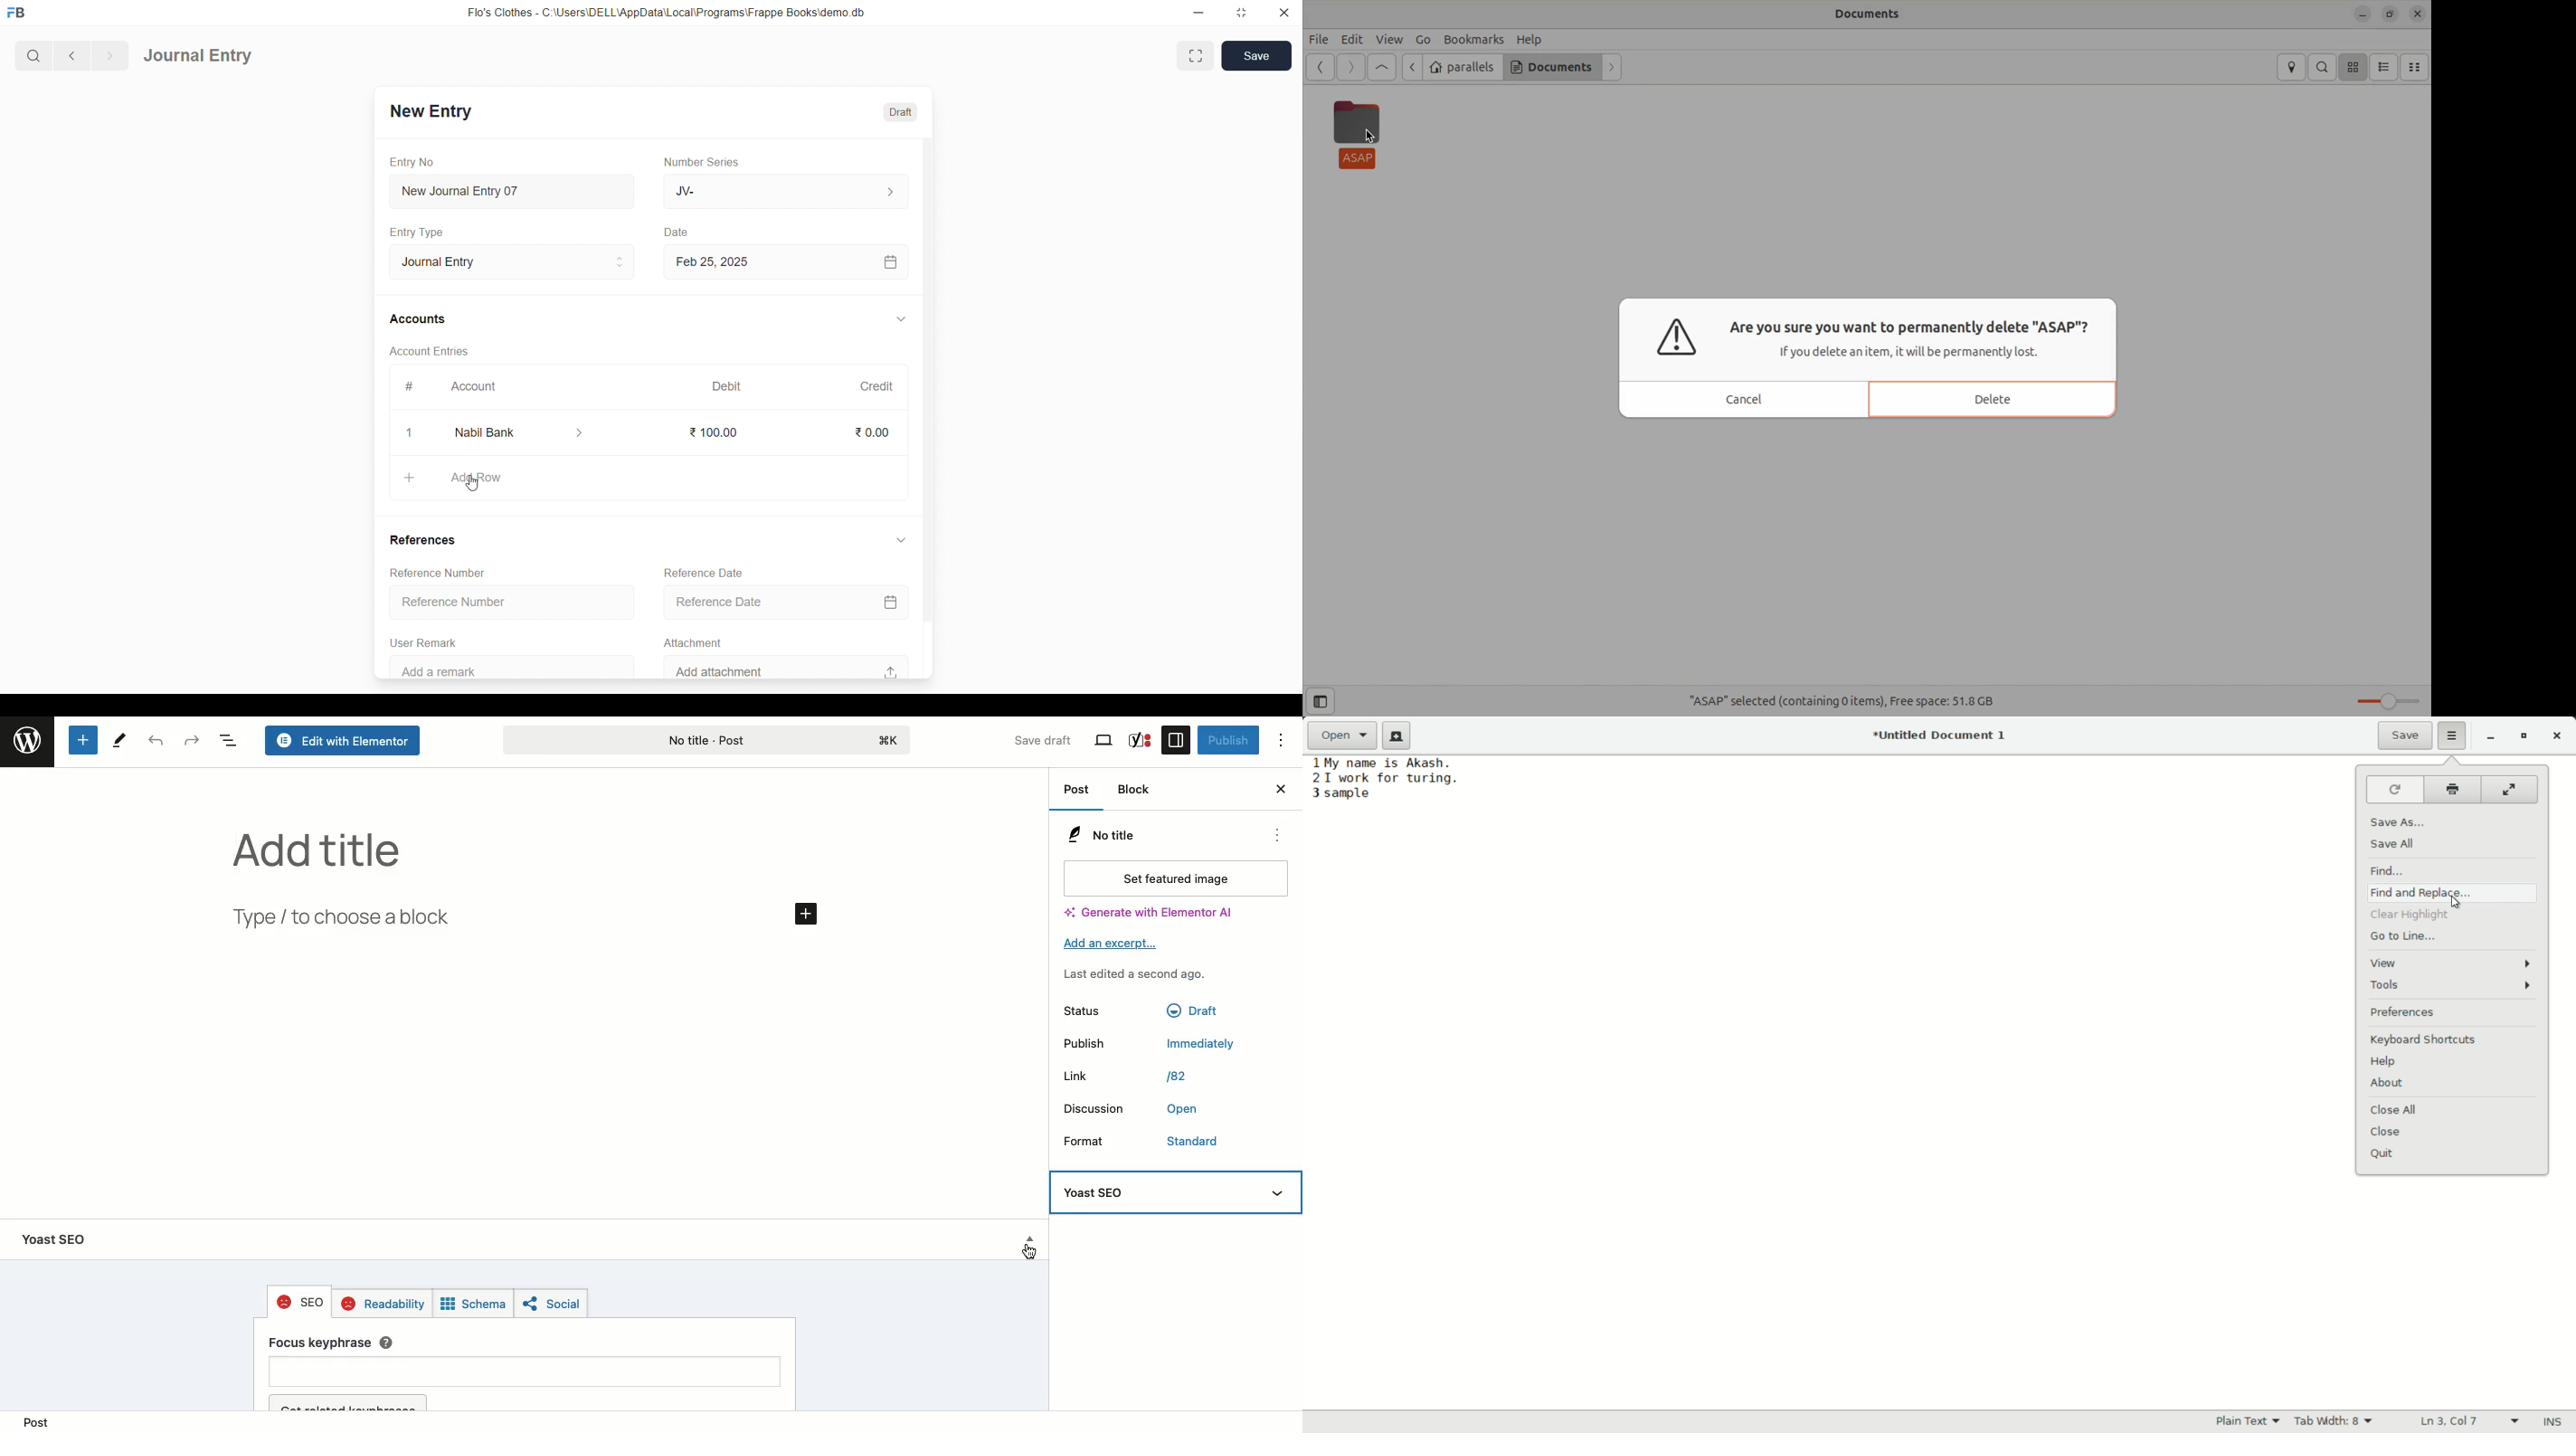 The width and height of the screenshot is (2576, 1456). Describe the element at coordinates (199, 56) in the screenshot. I see `Journal Entry` at that location.